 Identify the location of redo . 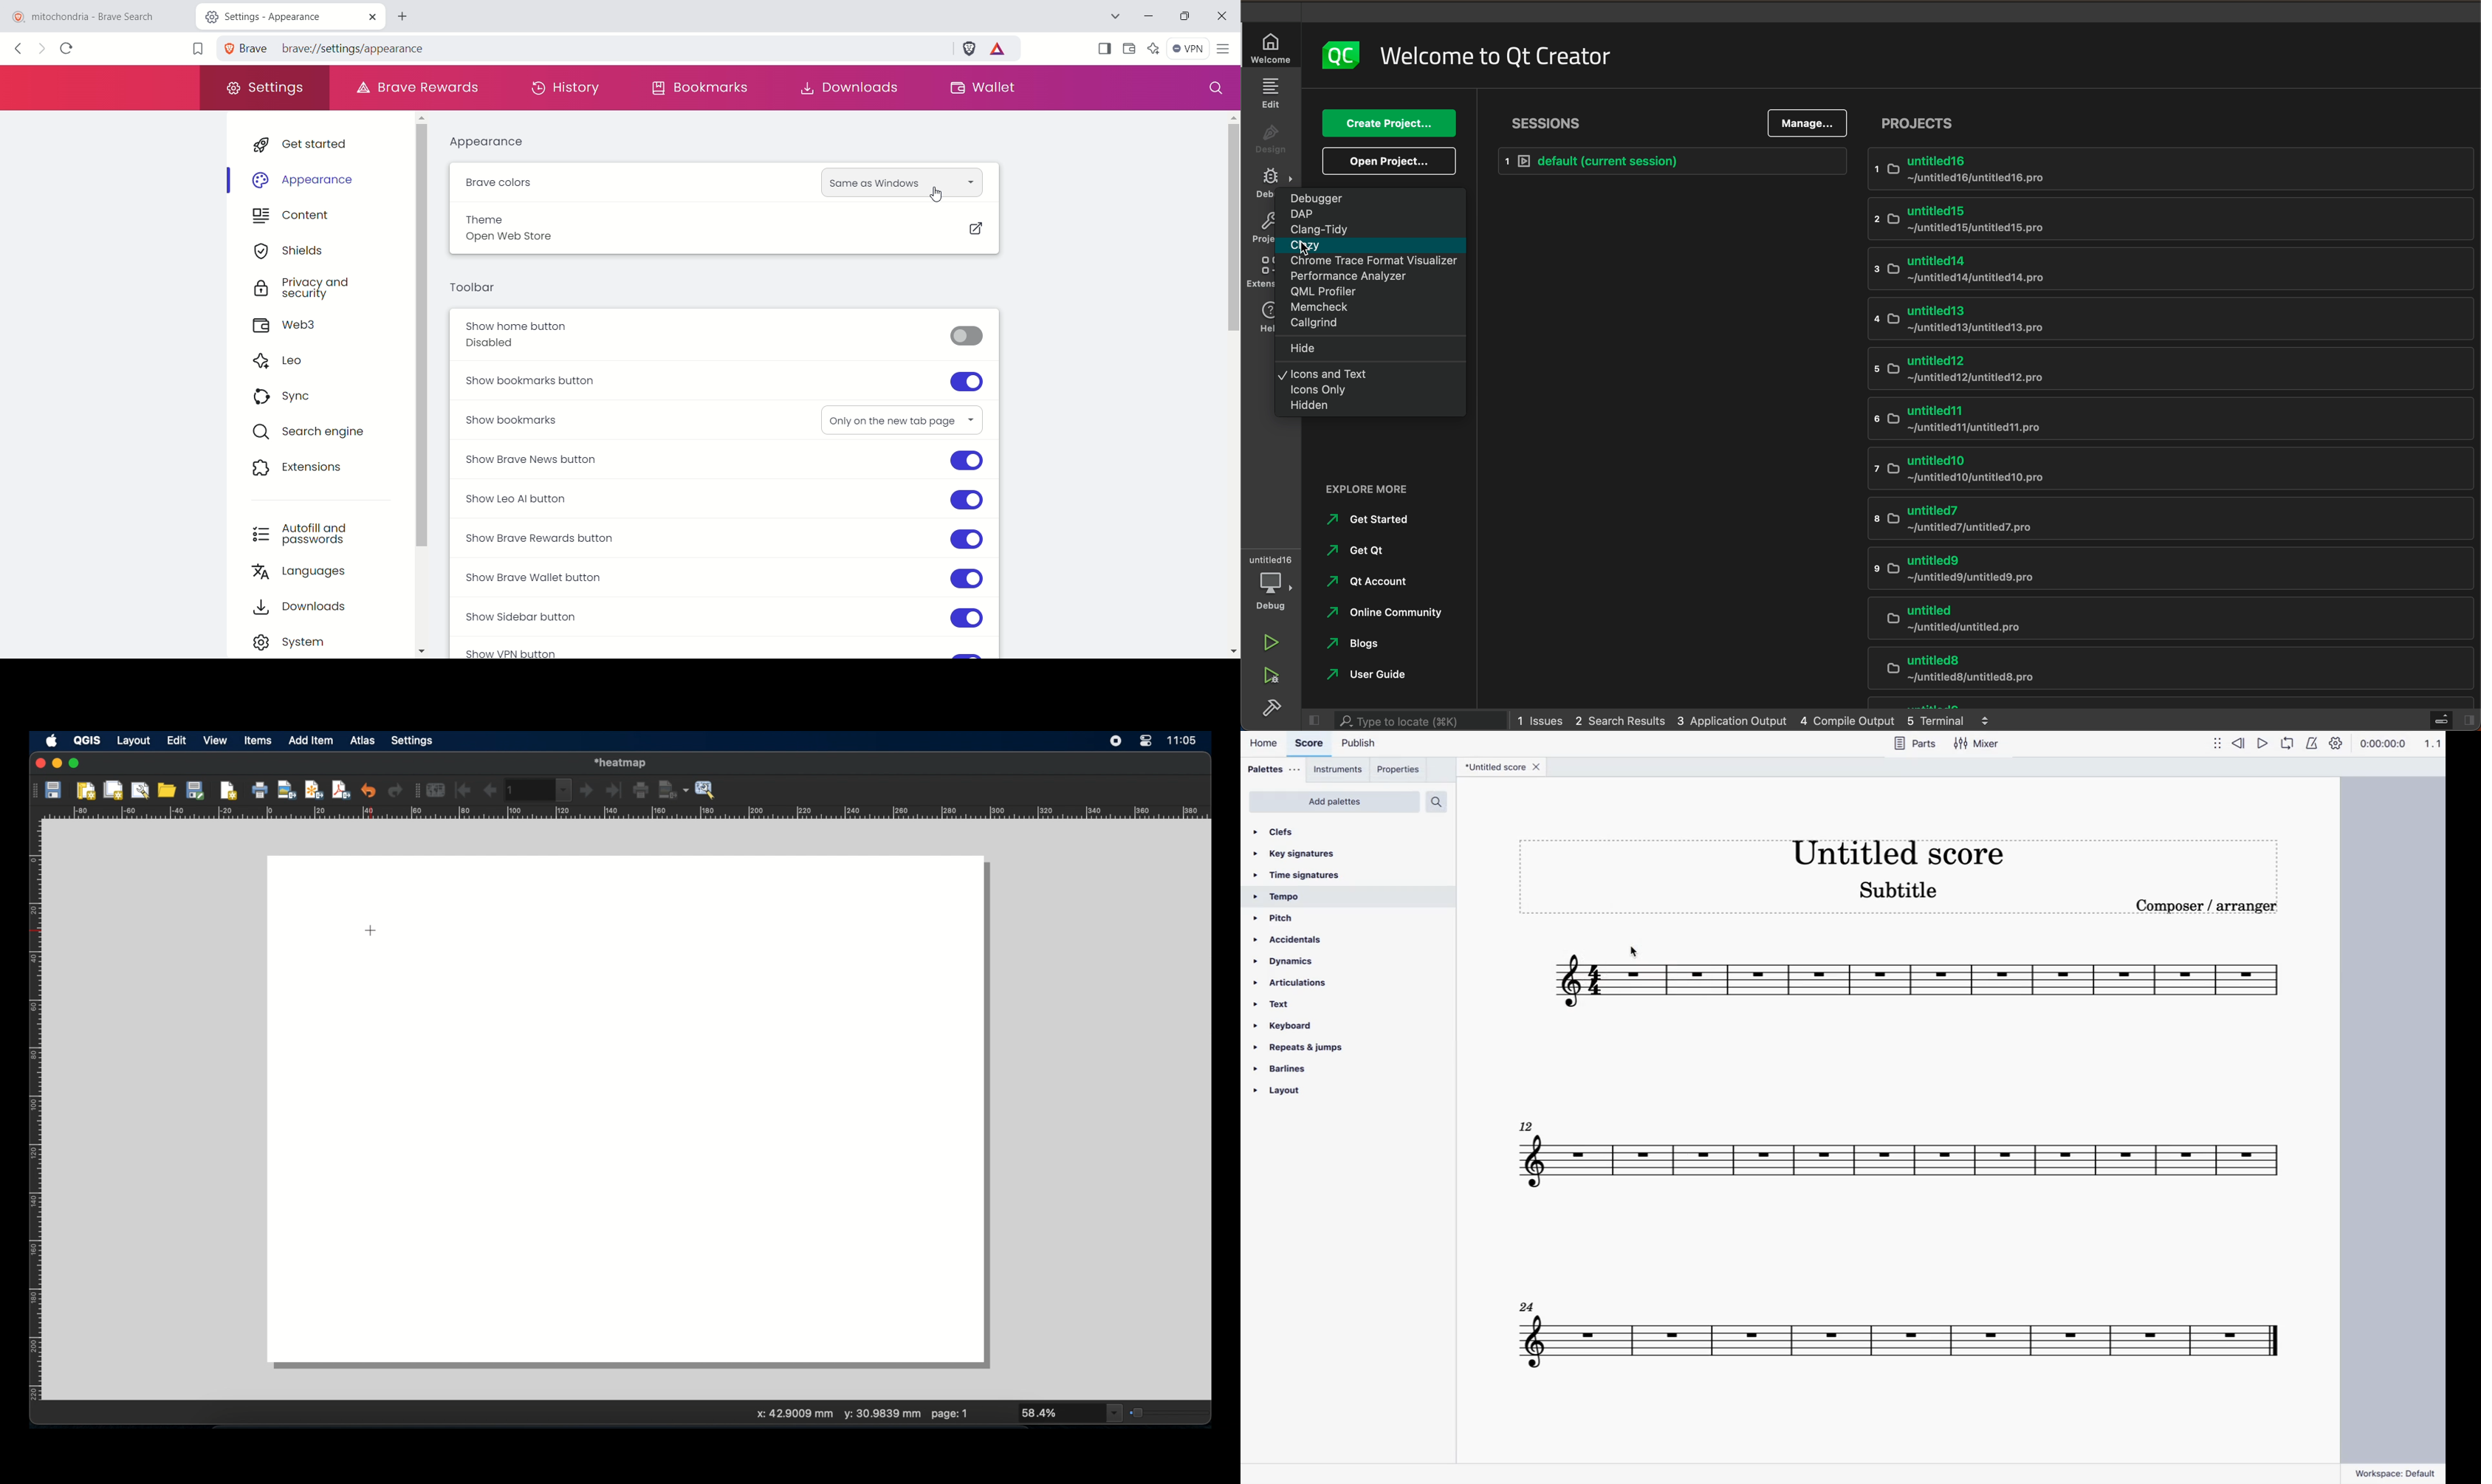
(395, 792).